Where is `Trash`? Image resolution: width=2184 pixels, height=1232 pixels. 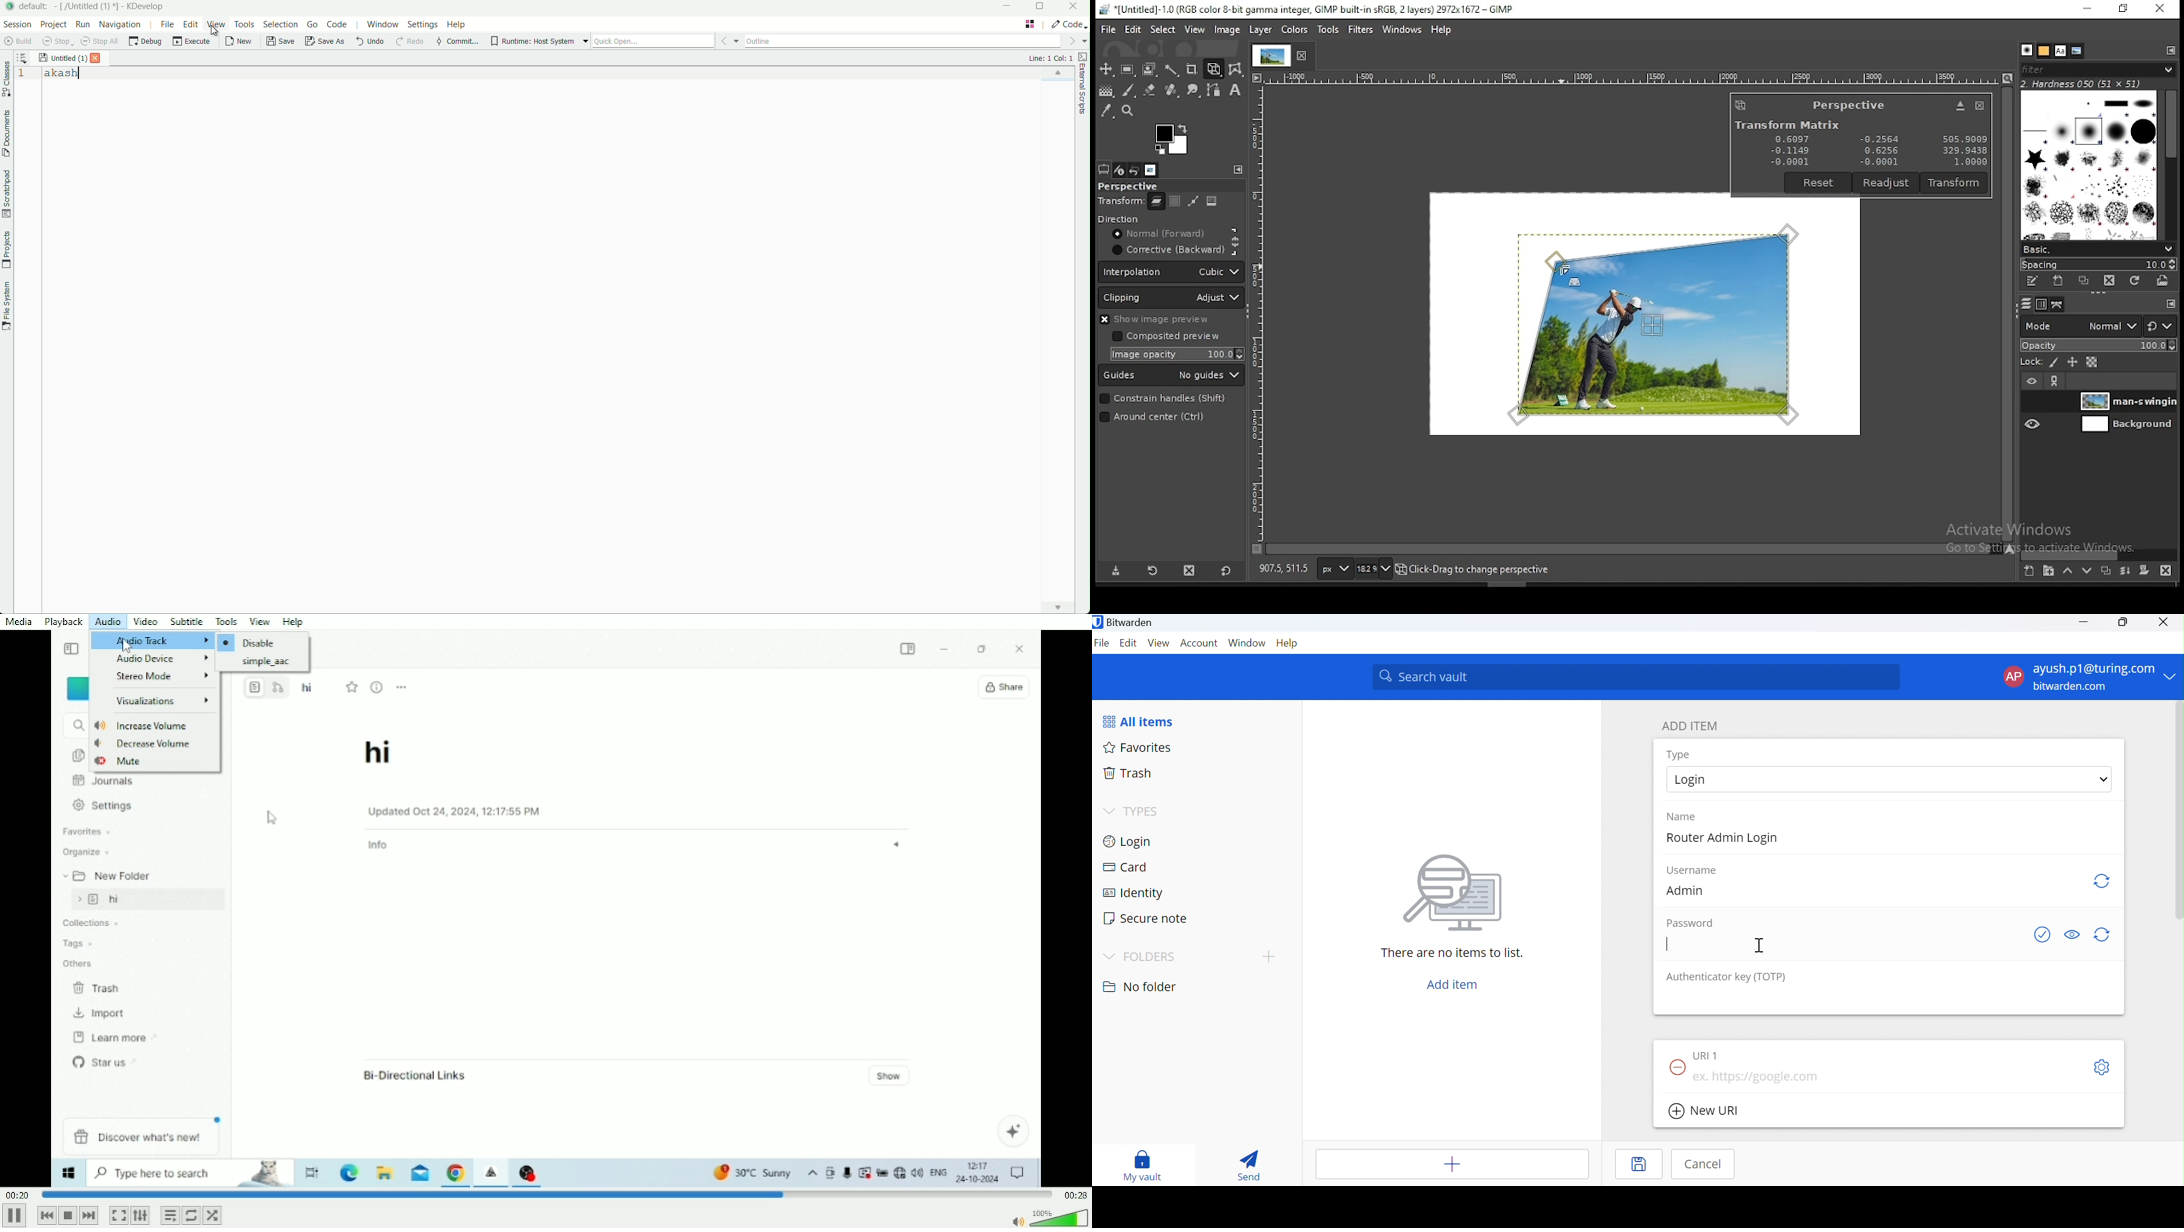
Trash is located at coordinates (1129, 775).